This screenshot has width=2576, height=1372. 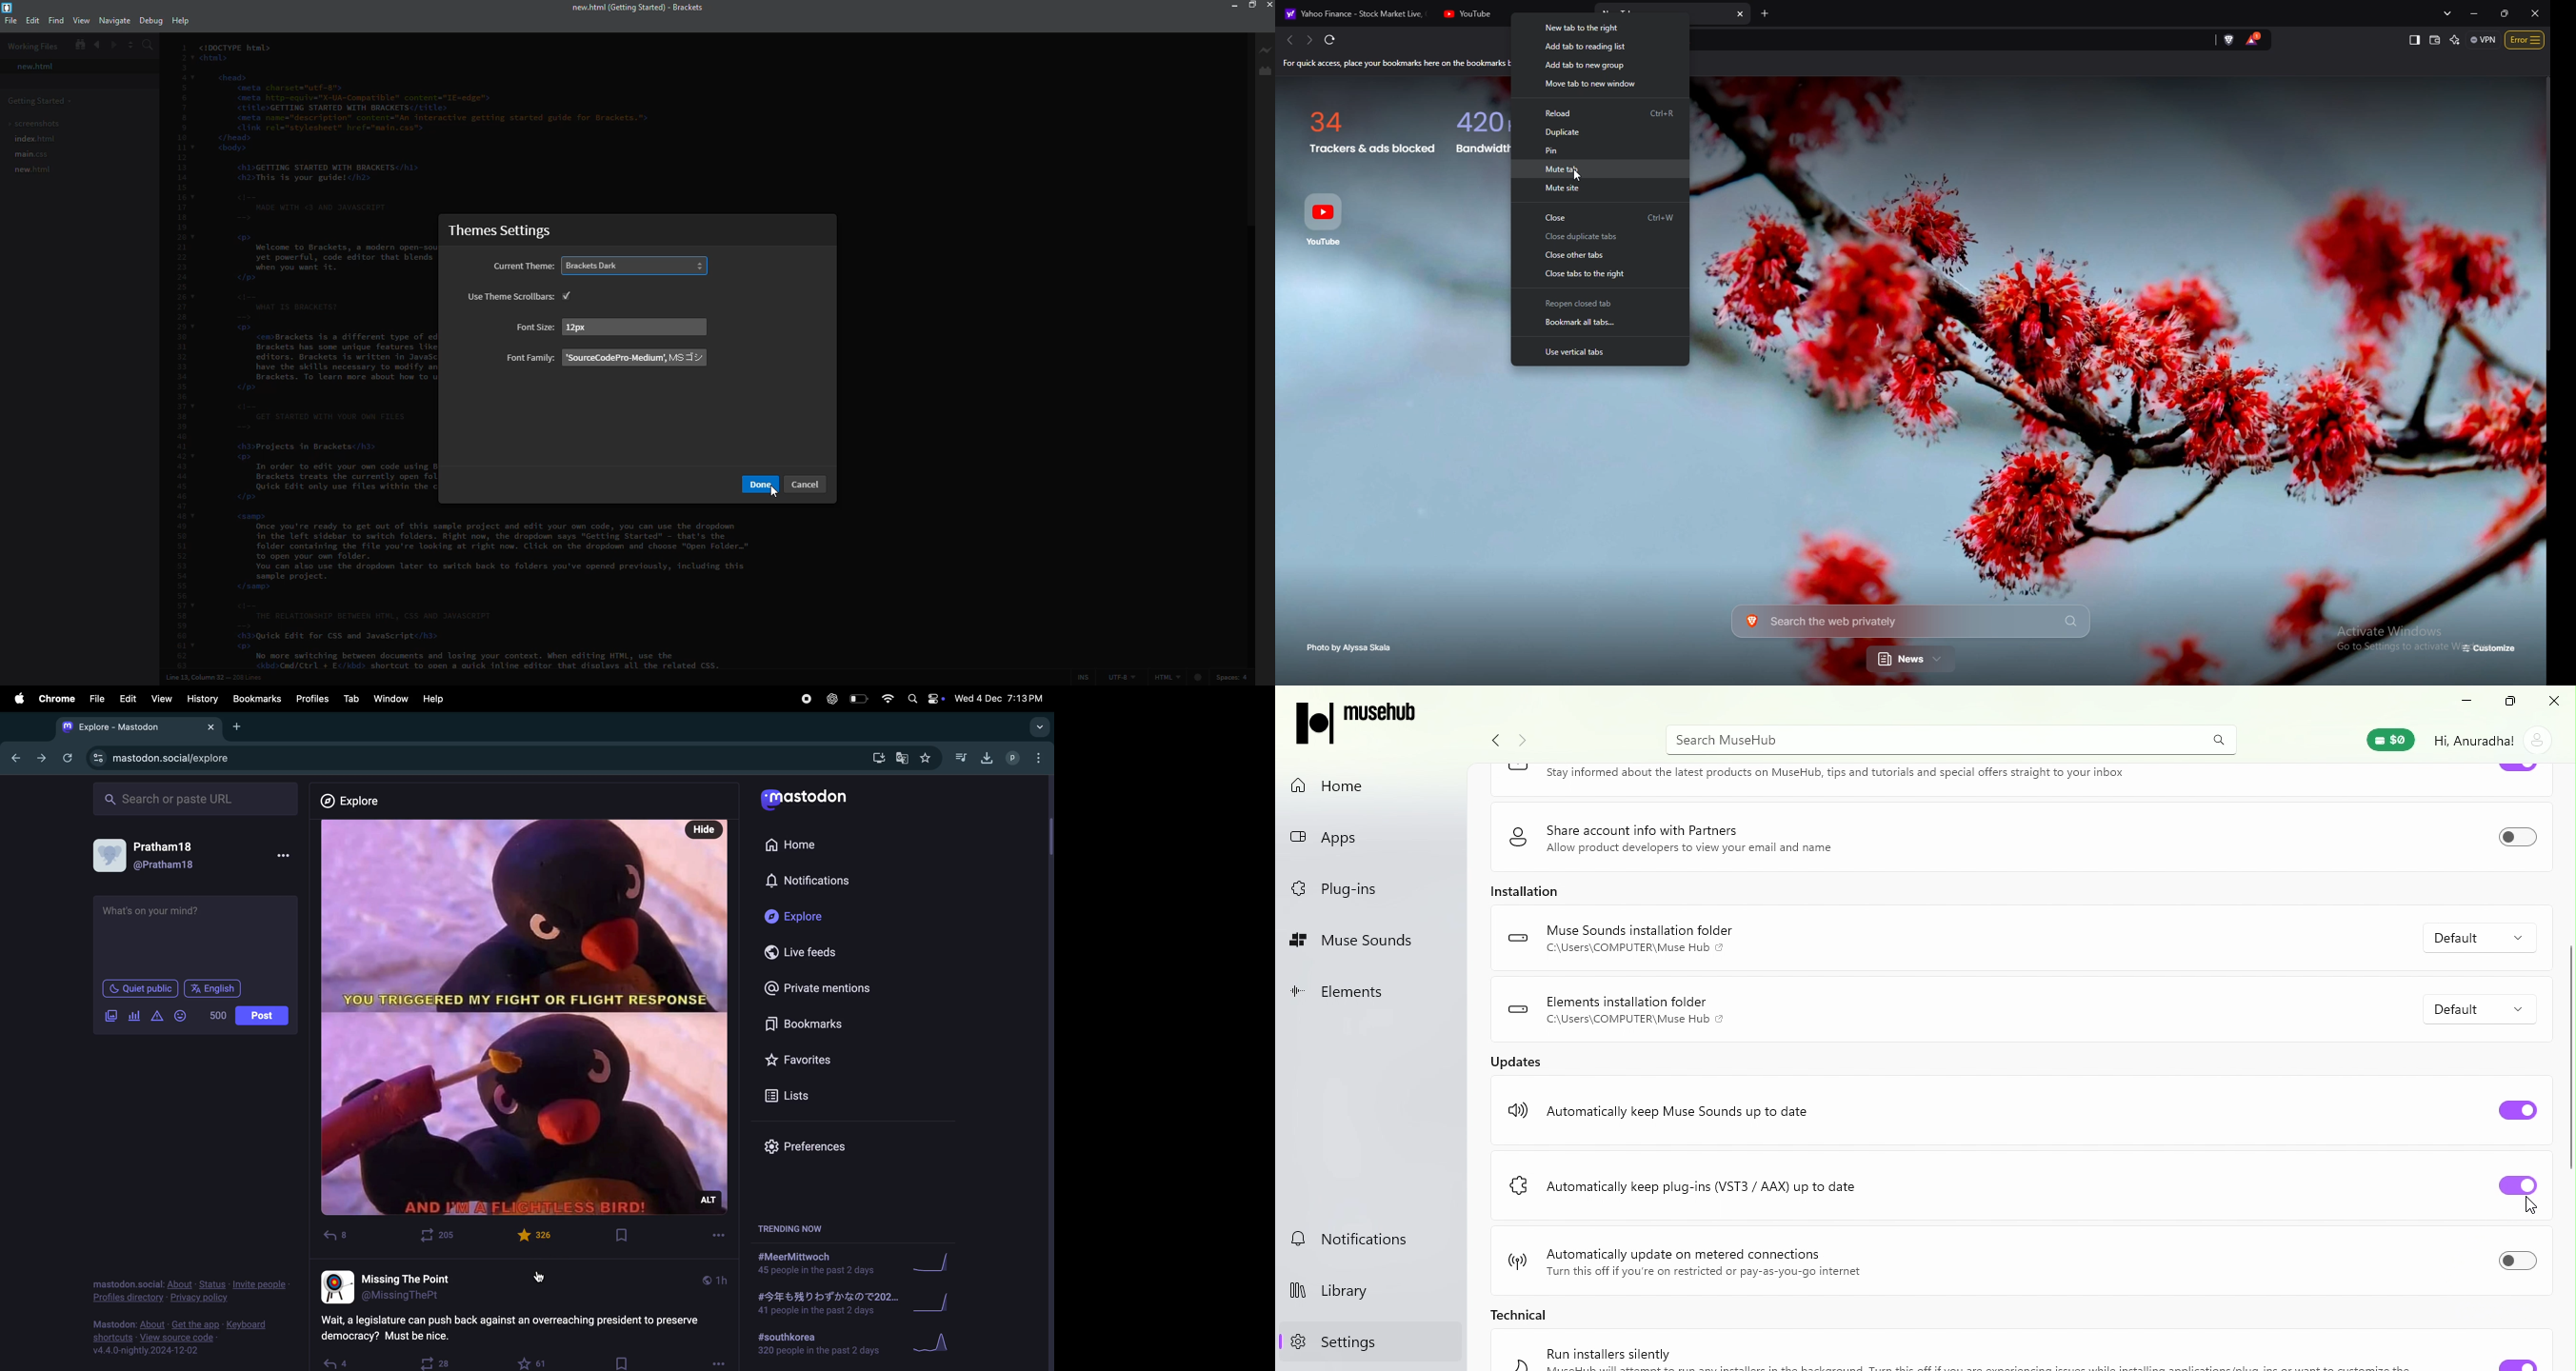 I want to click on , so click(x=759, y=484).